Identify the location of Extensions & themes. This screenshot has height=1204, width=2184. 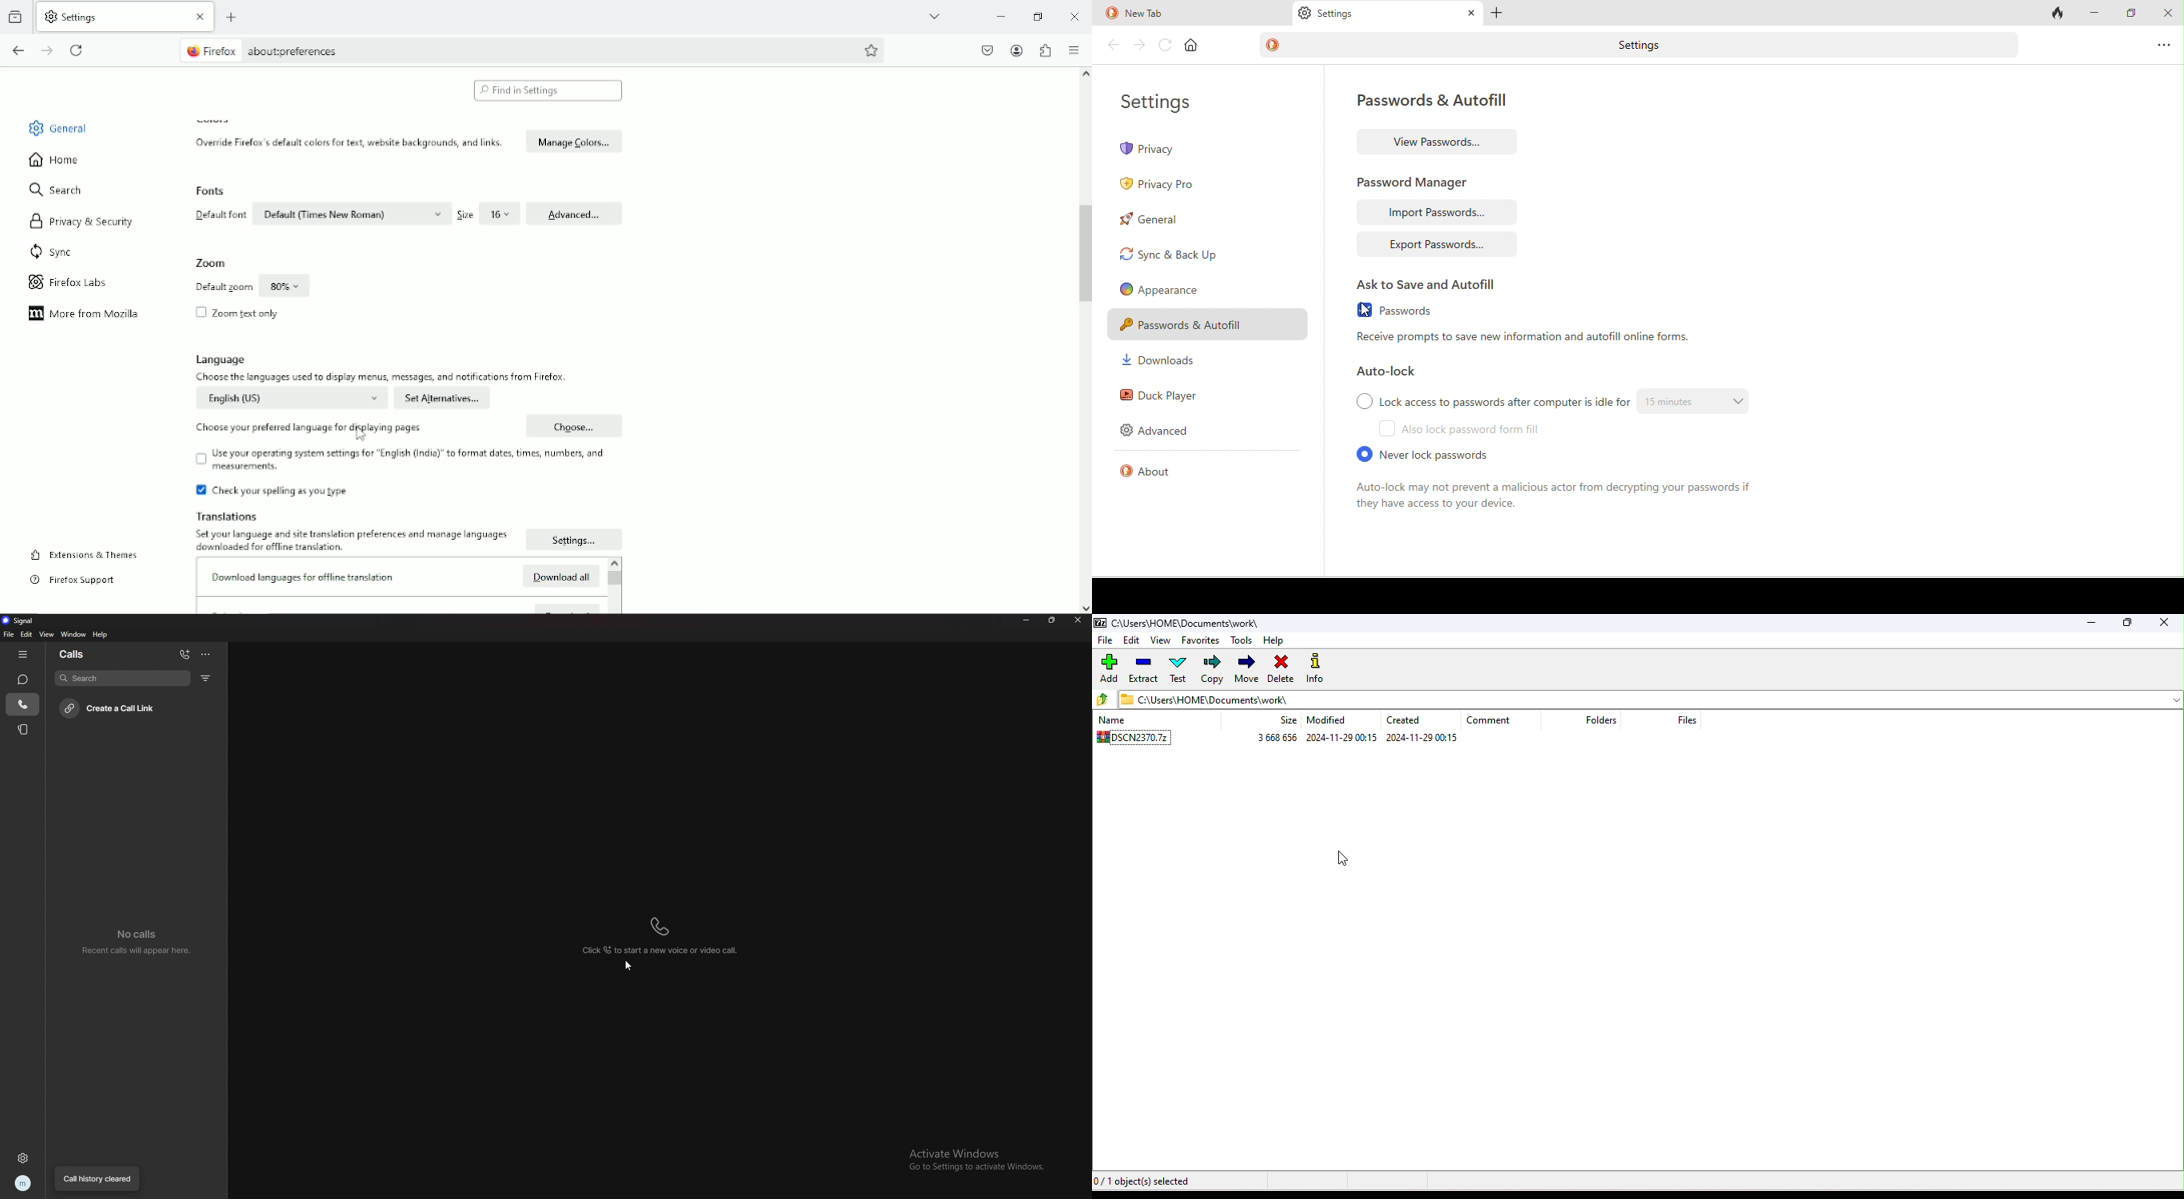
(102, 555).